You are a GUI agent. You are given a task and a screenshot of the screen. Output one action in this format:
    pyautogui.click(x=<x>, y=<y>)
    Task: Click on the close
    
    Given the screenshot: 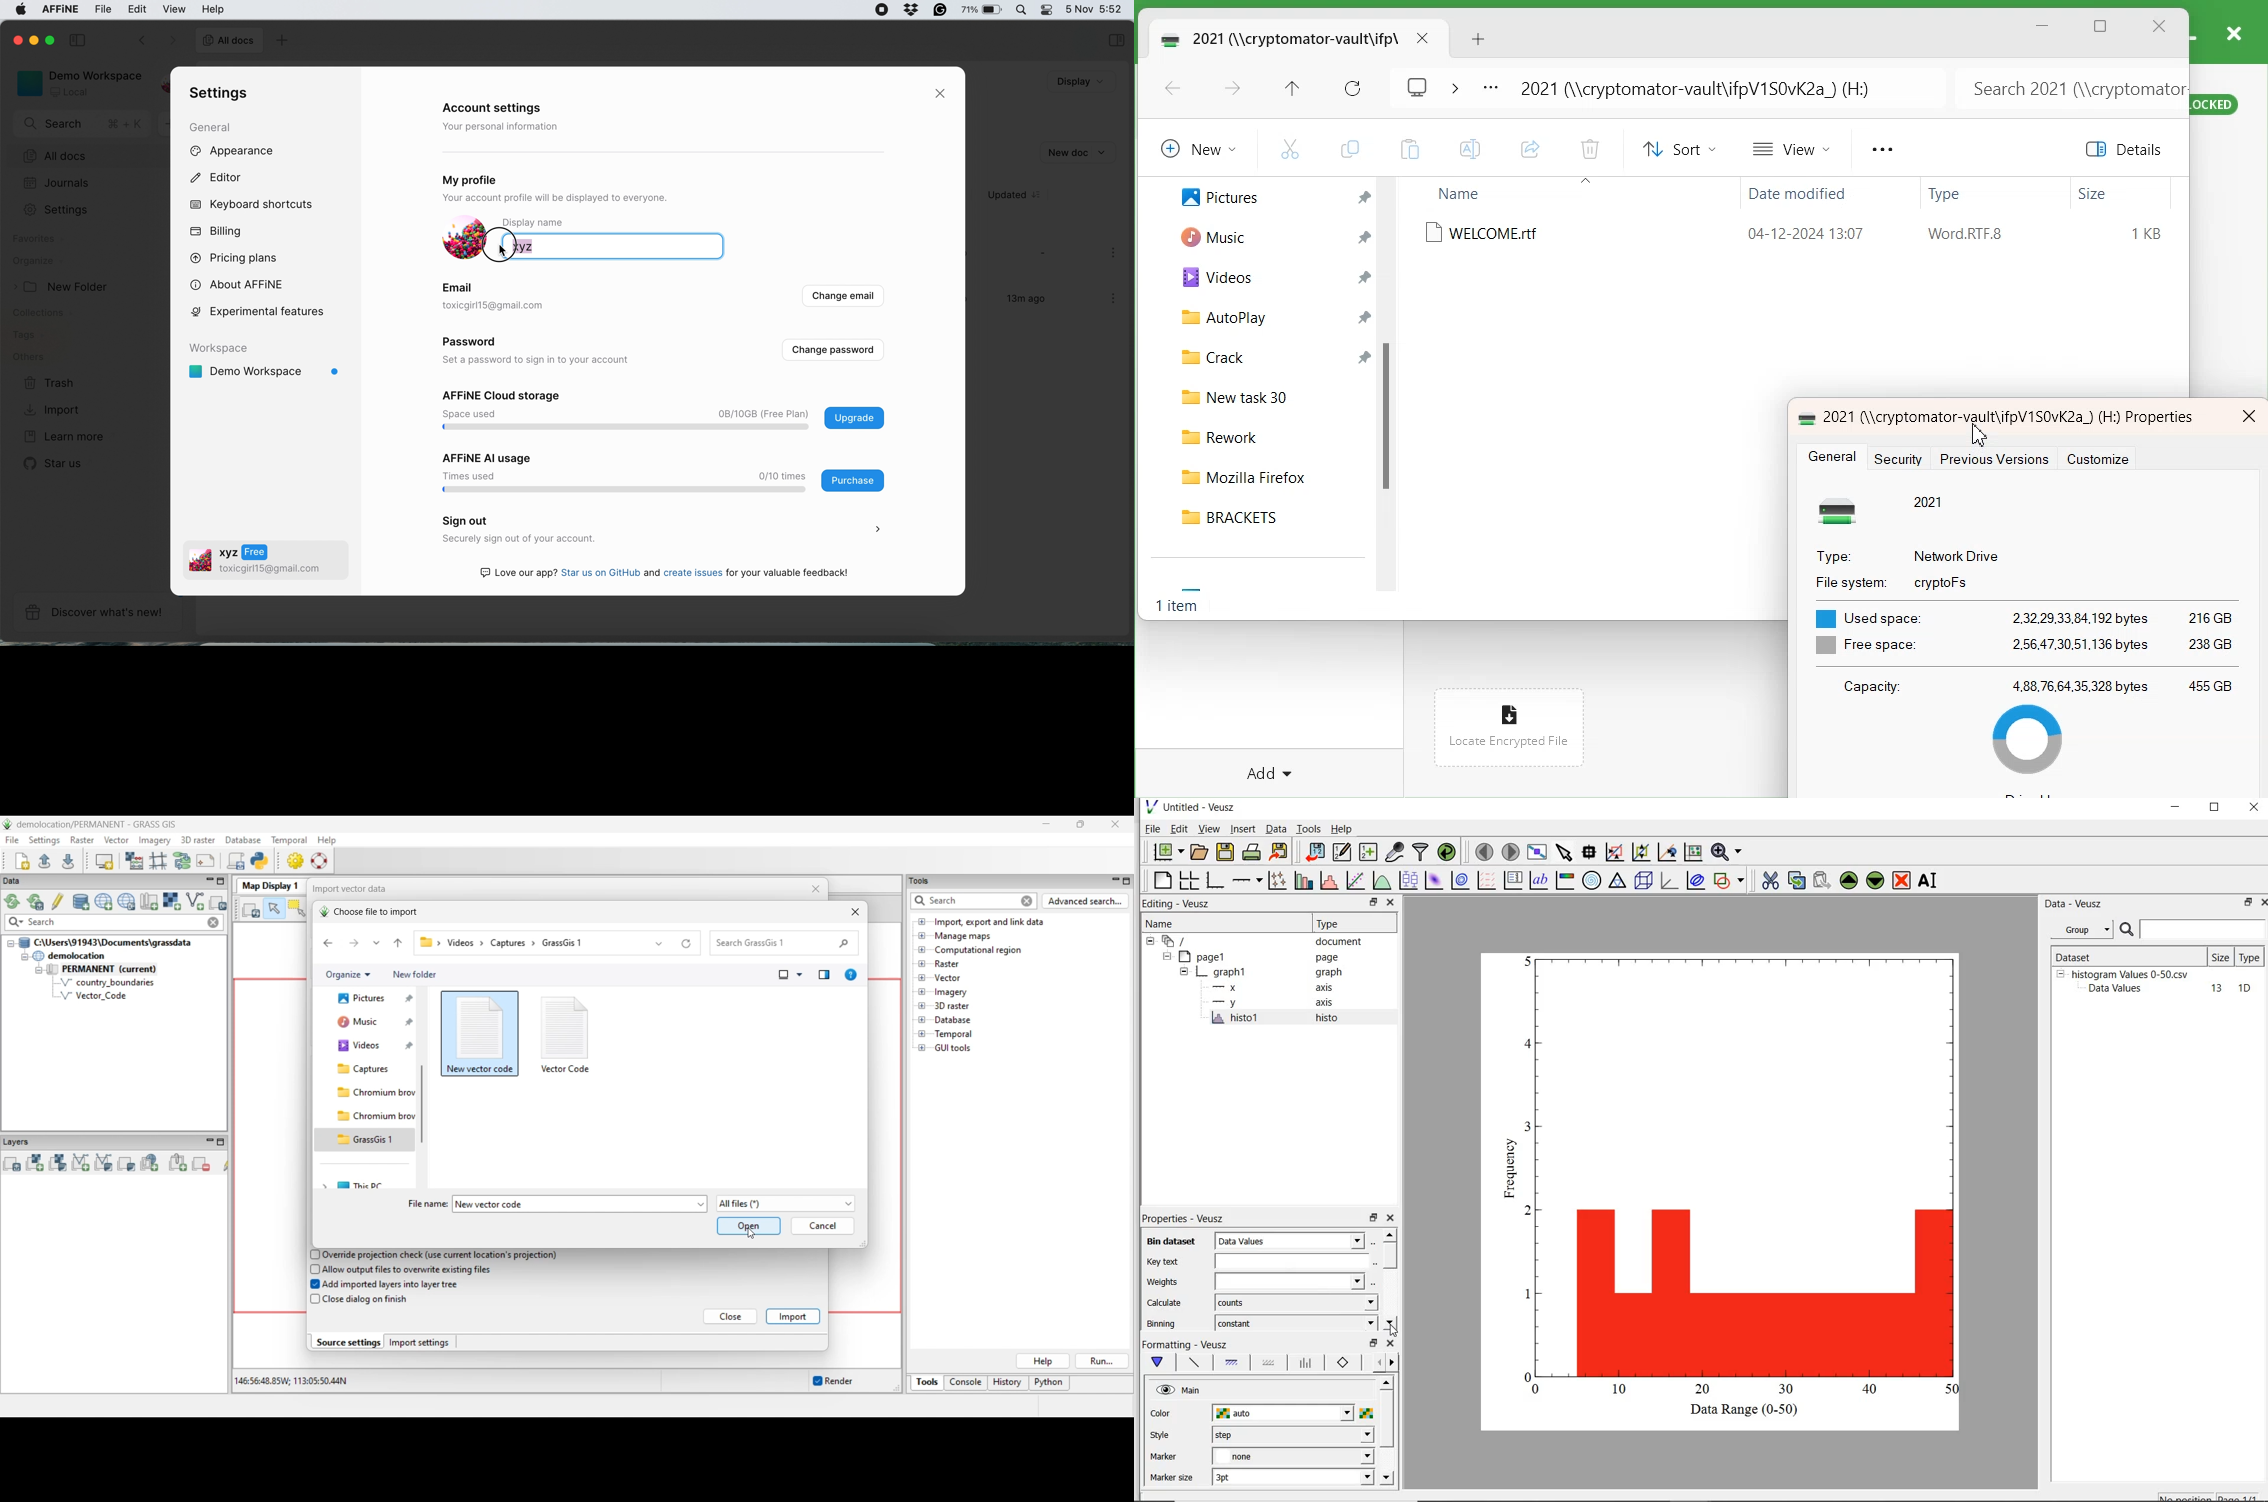 What is the action you would take?
    pyautogui.click(x=2261, y=904)
    